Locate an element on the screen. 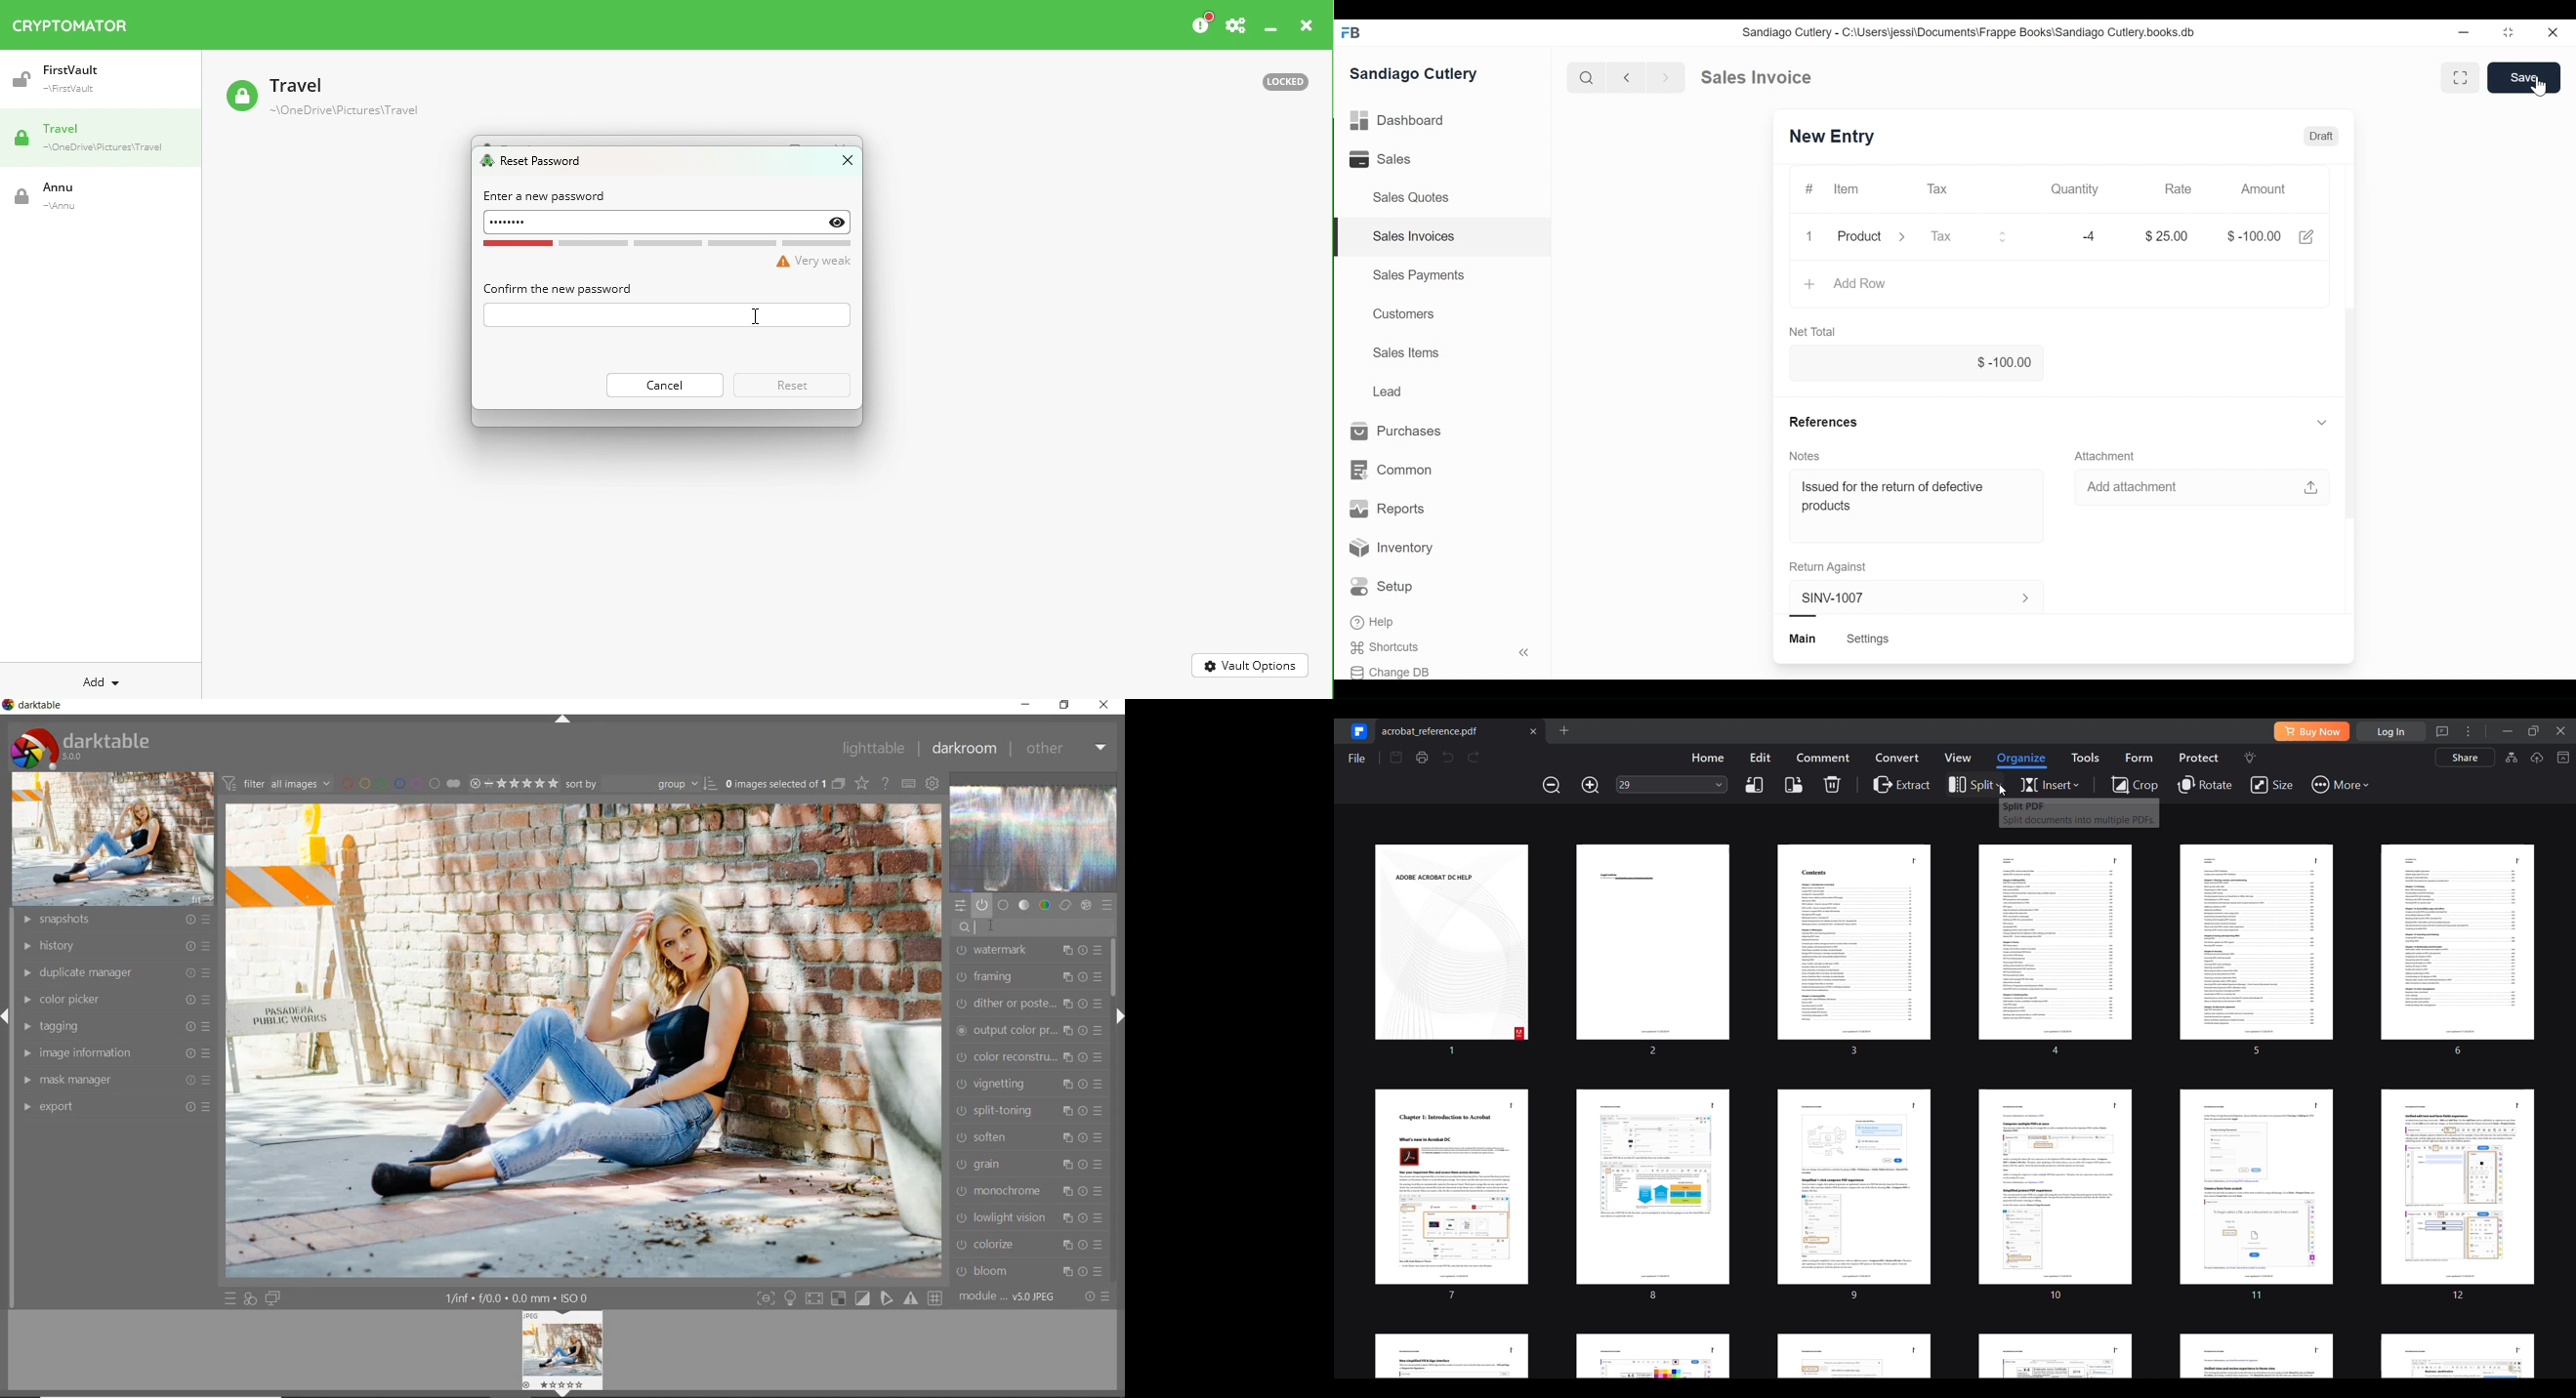  Search is located at coordinates (1586, 76).